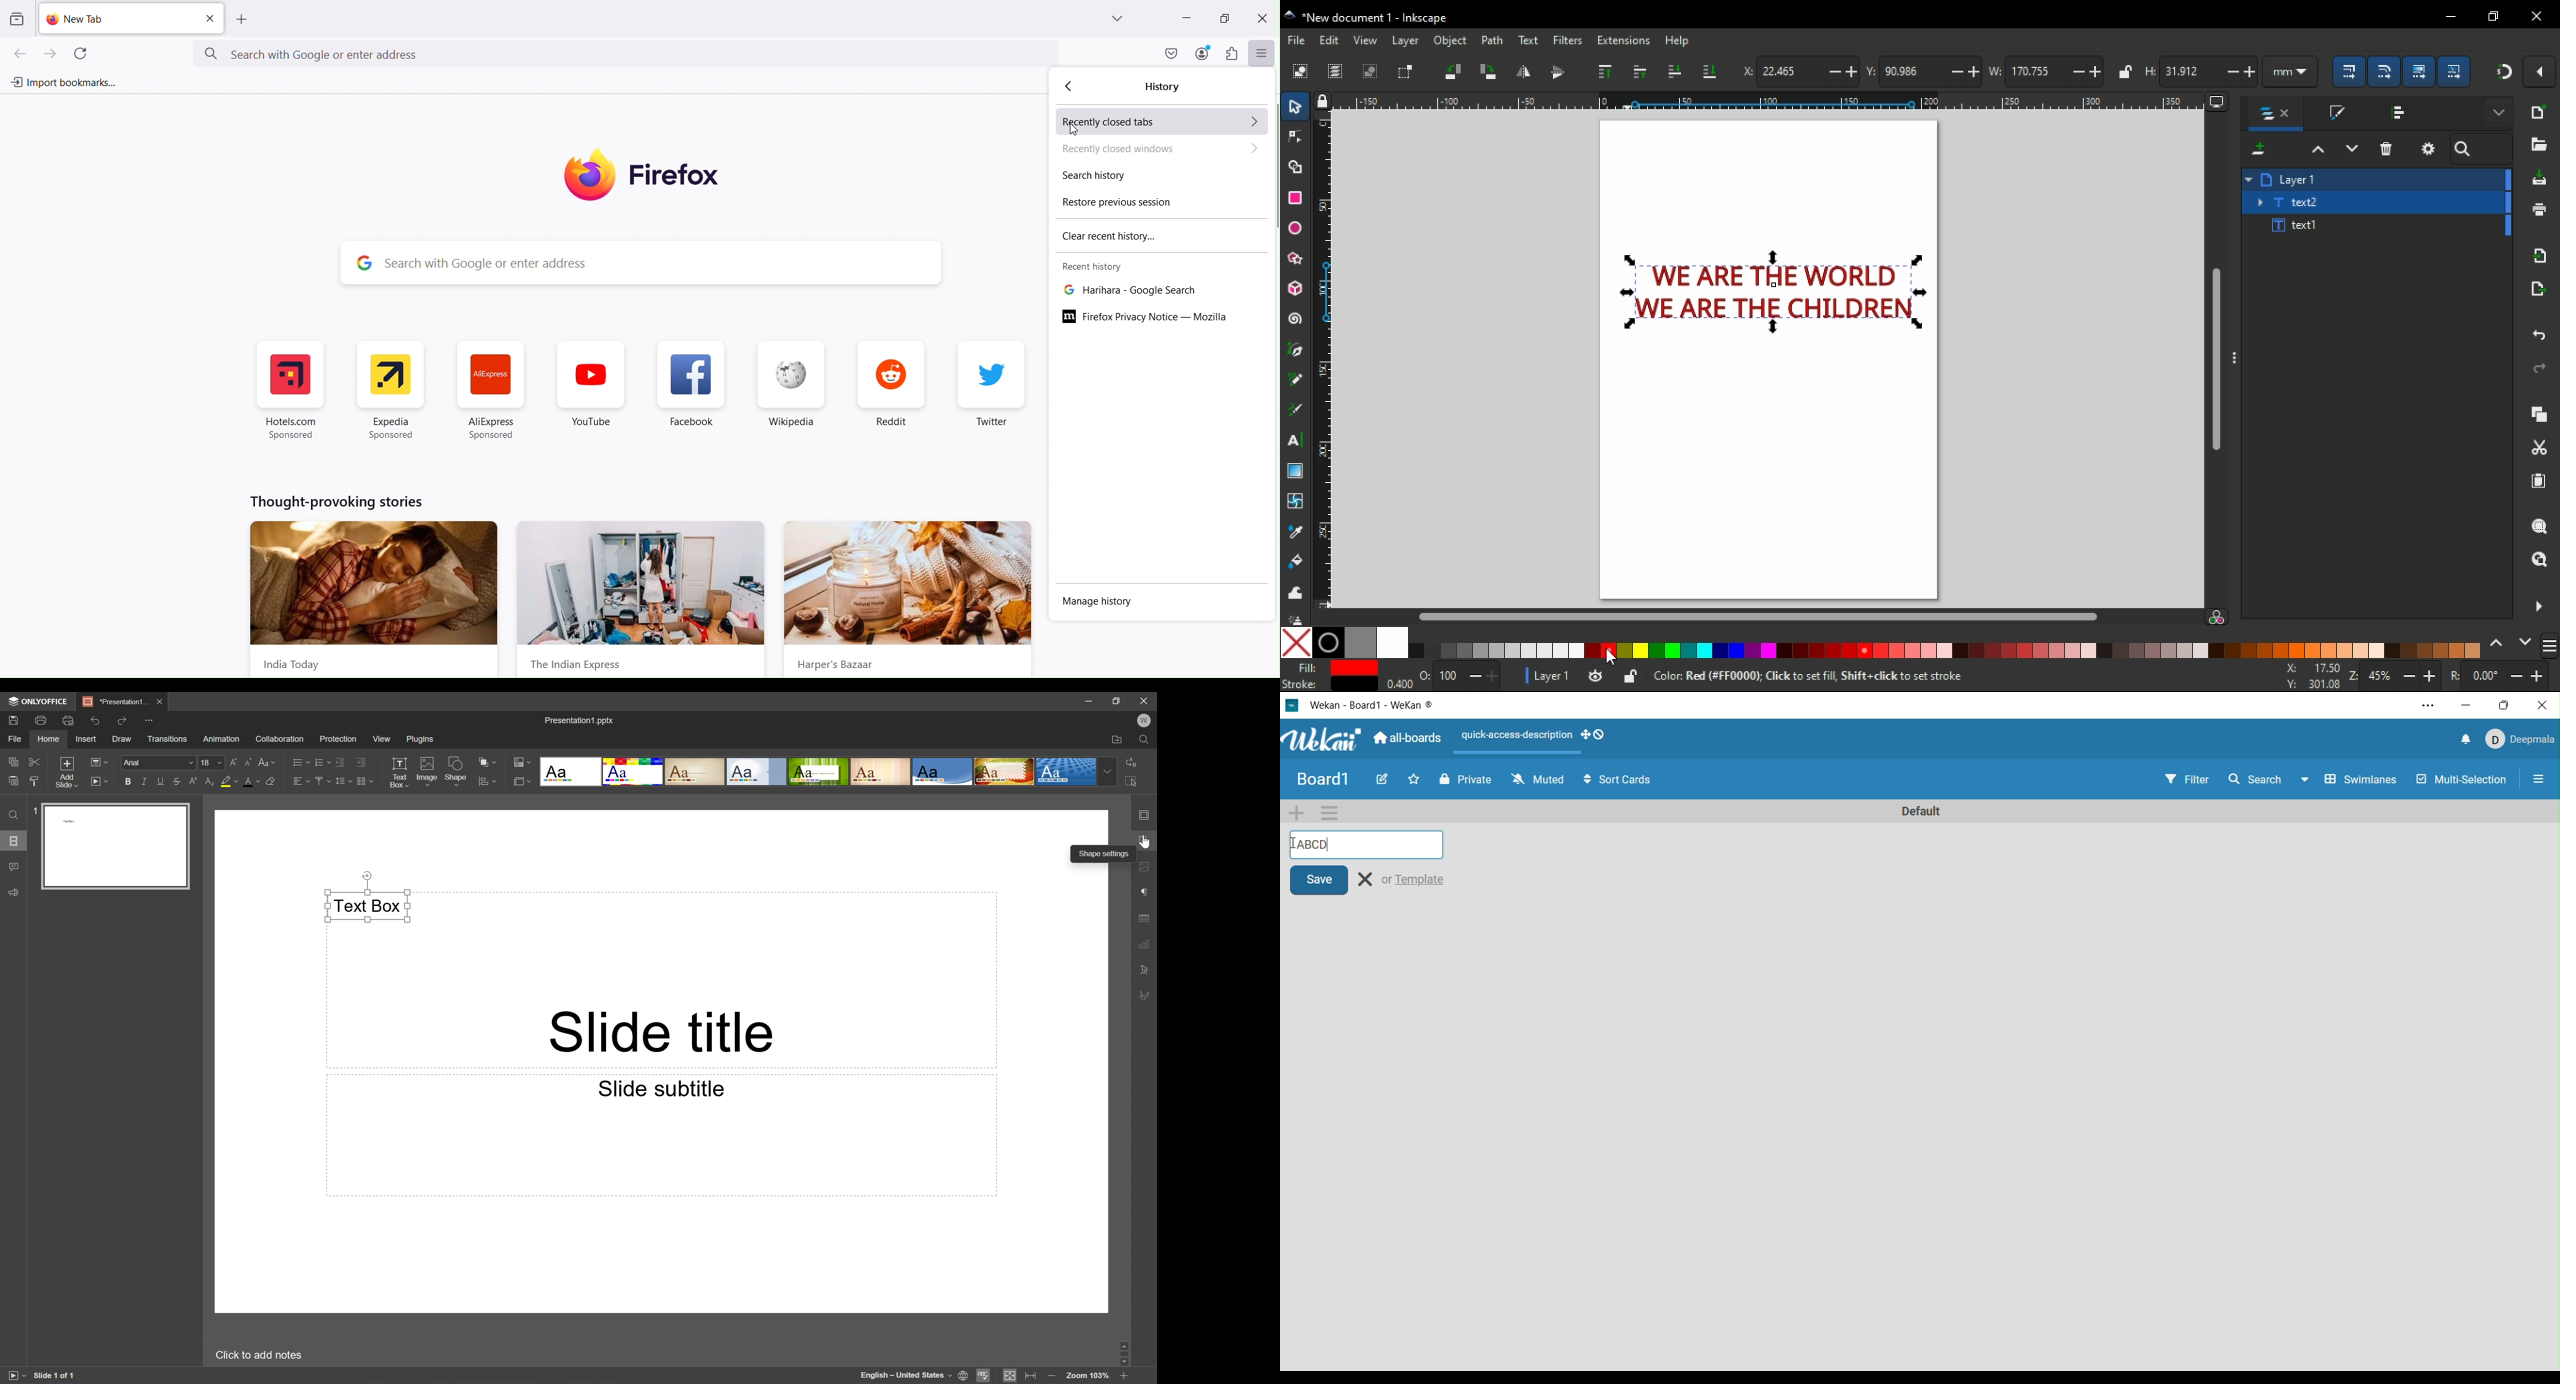  I want to click on stroke and fill, so click(2337, 112).